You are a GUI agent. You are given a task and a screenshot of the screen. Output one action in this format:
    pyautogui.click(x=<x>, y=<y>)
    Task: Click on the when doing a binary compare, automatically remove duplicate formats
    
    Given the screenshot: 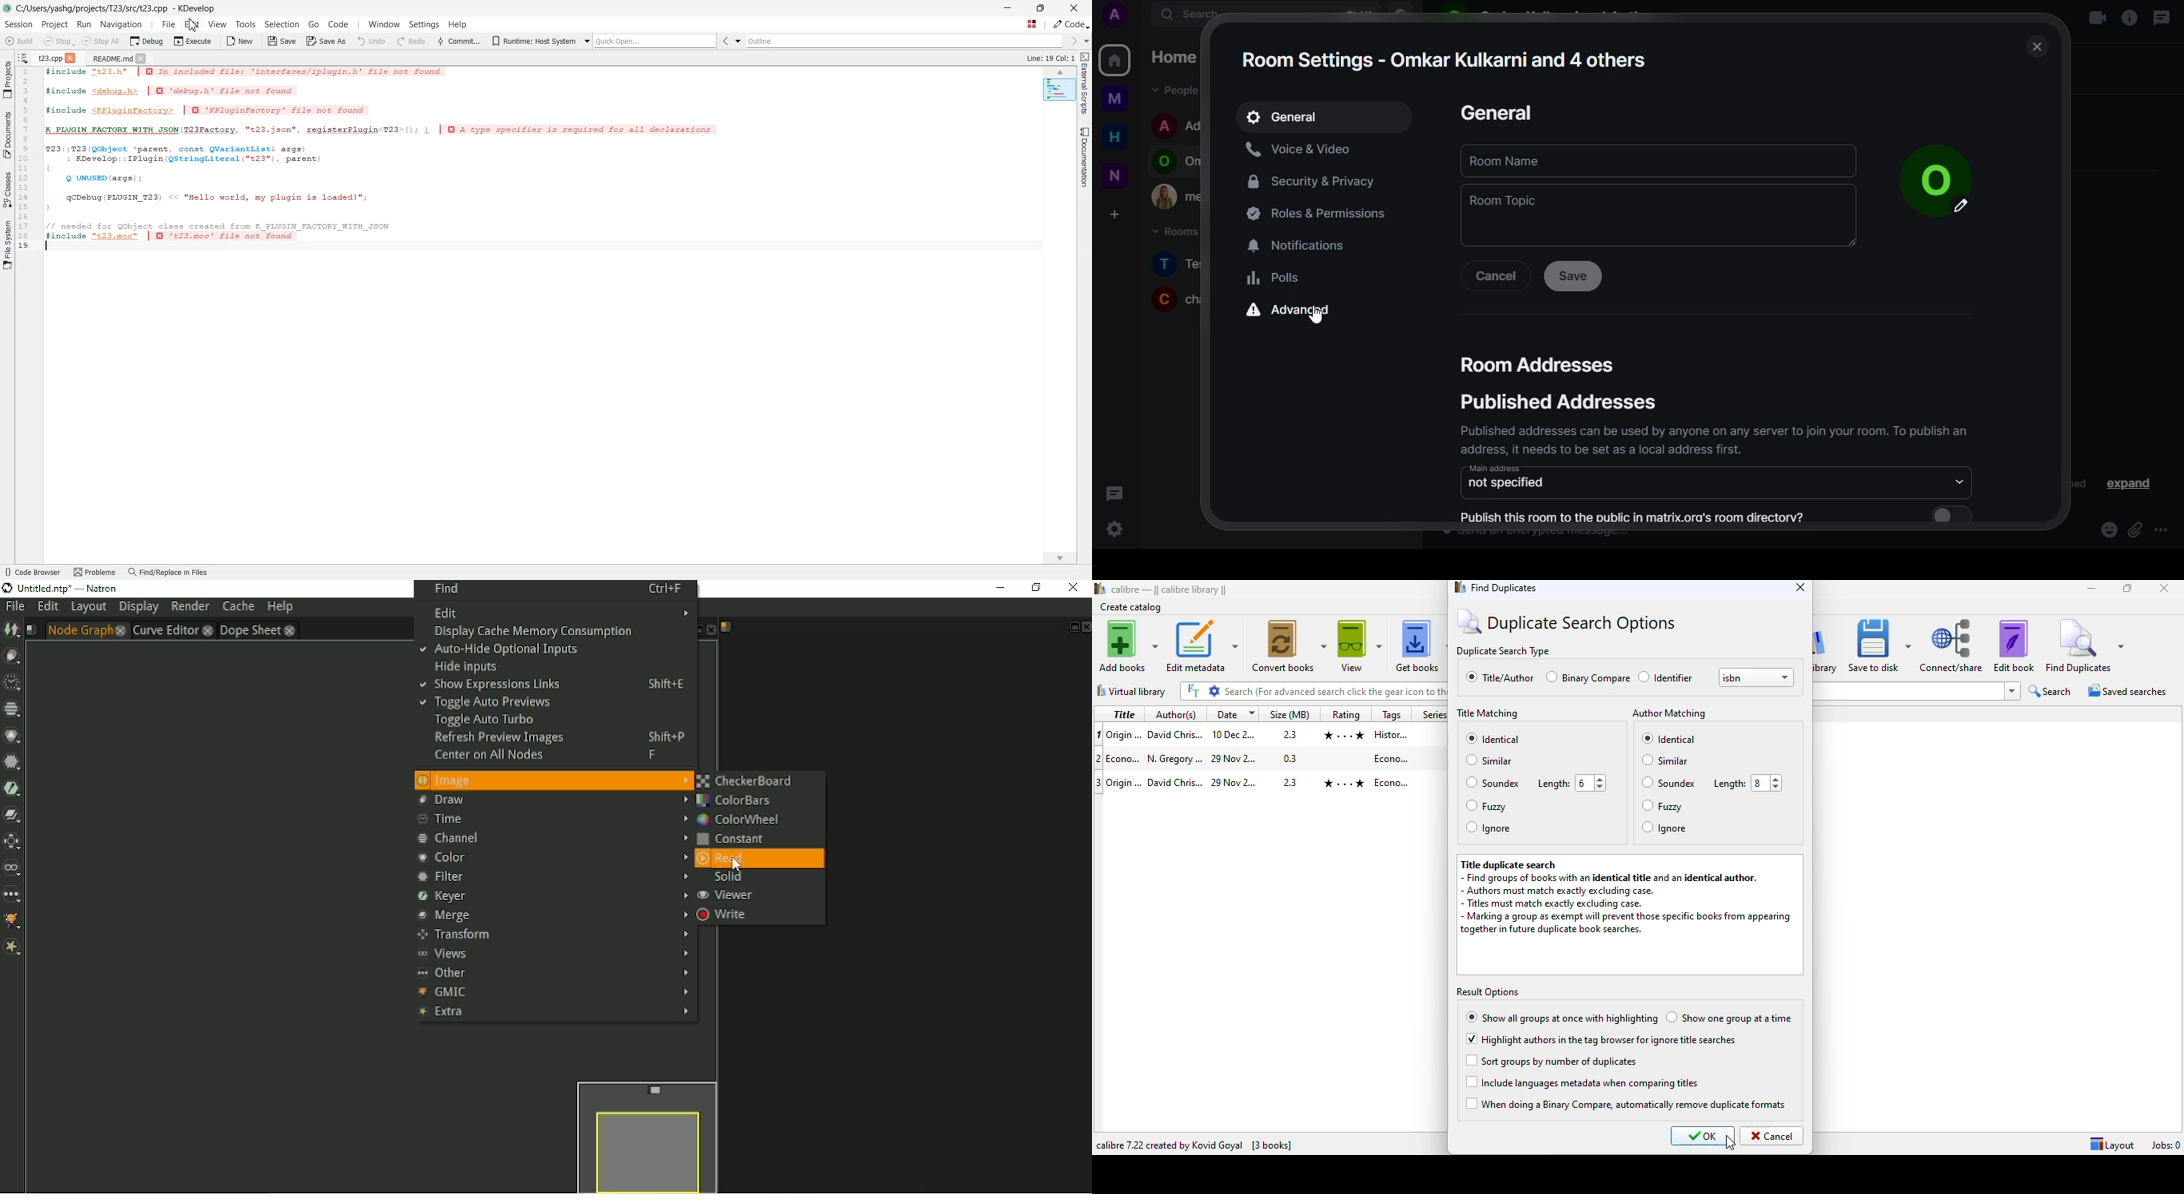 What is the action you would take?
    pyautogui.click(x=1627, y=1104)
    